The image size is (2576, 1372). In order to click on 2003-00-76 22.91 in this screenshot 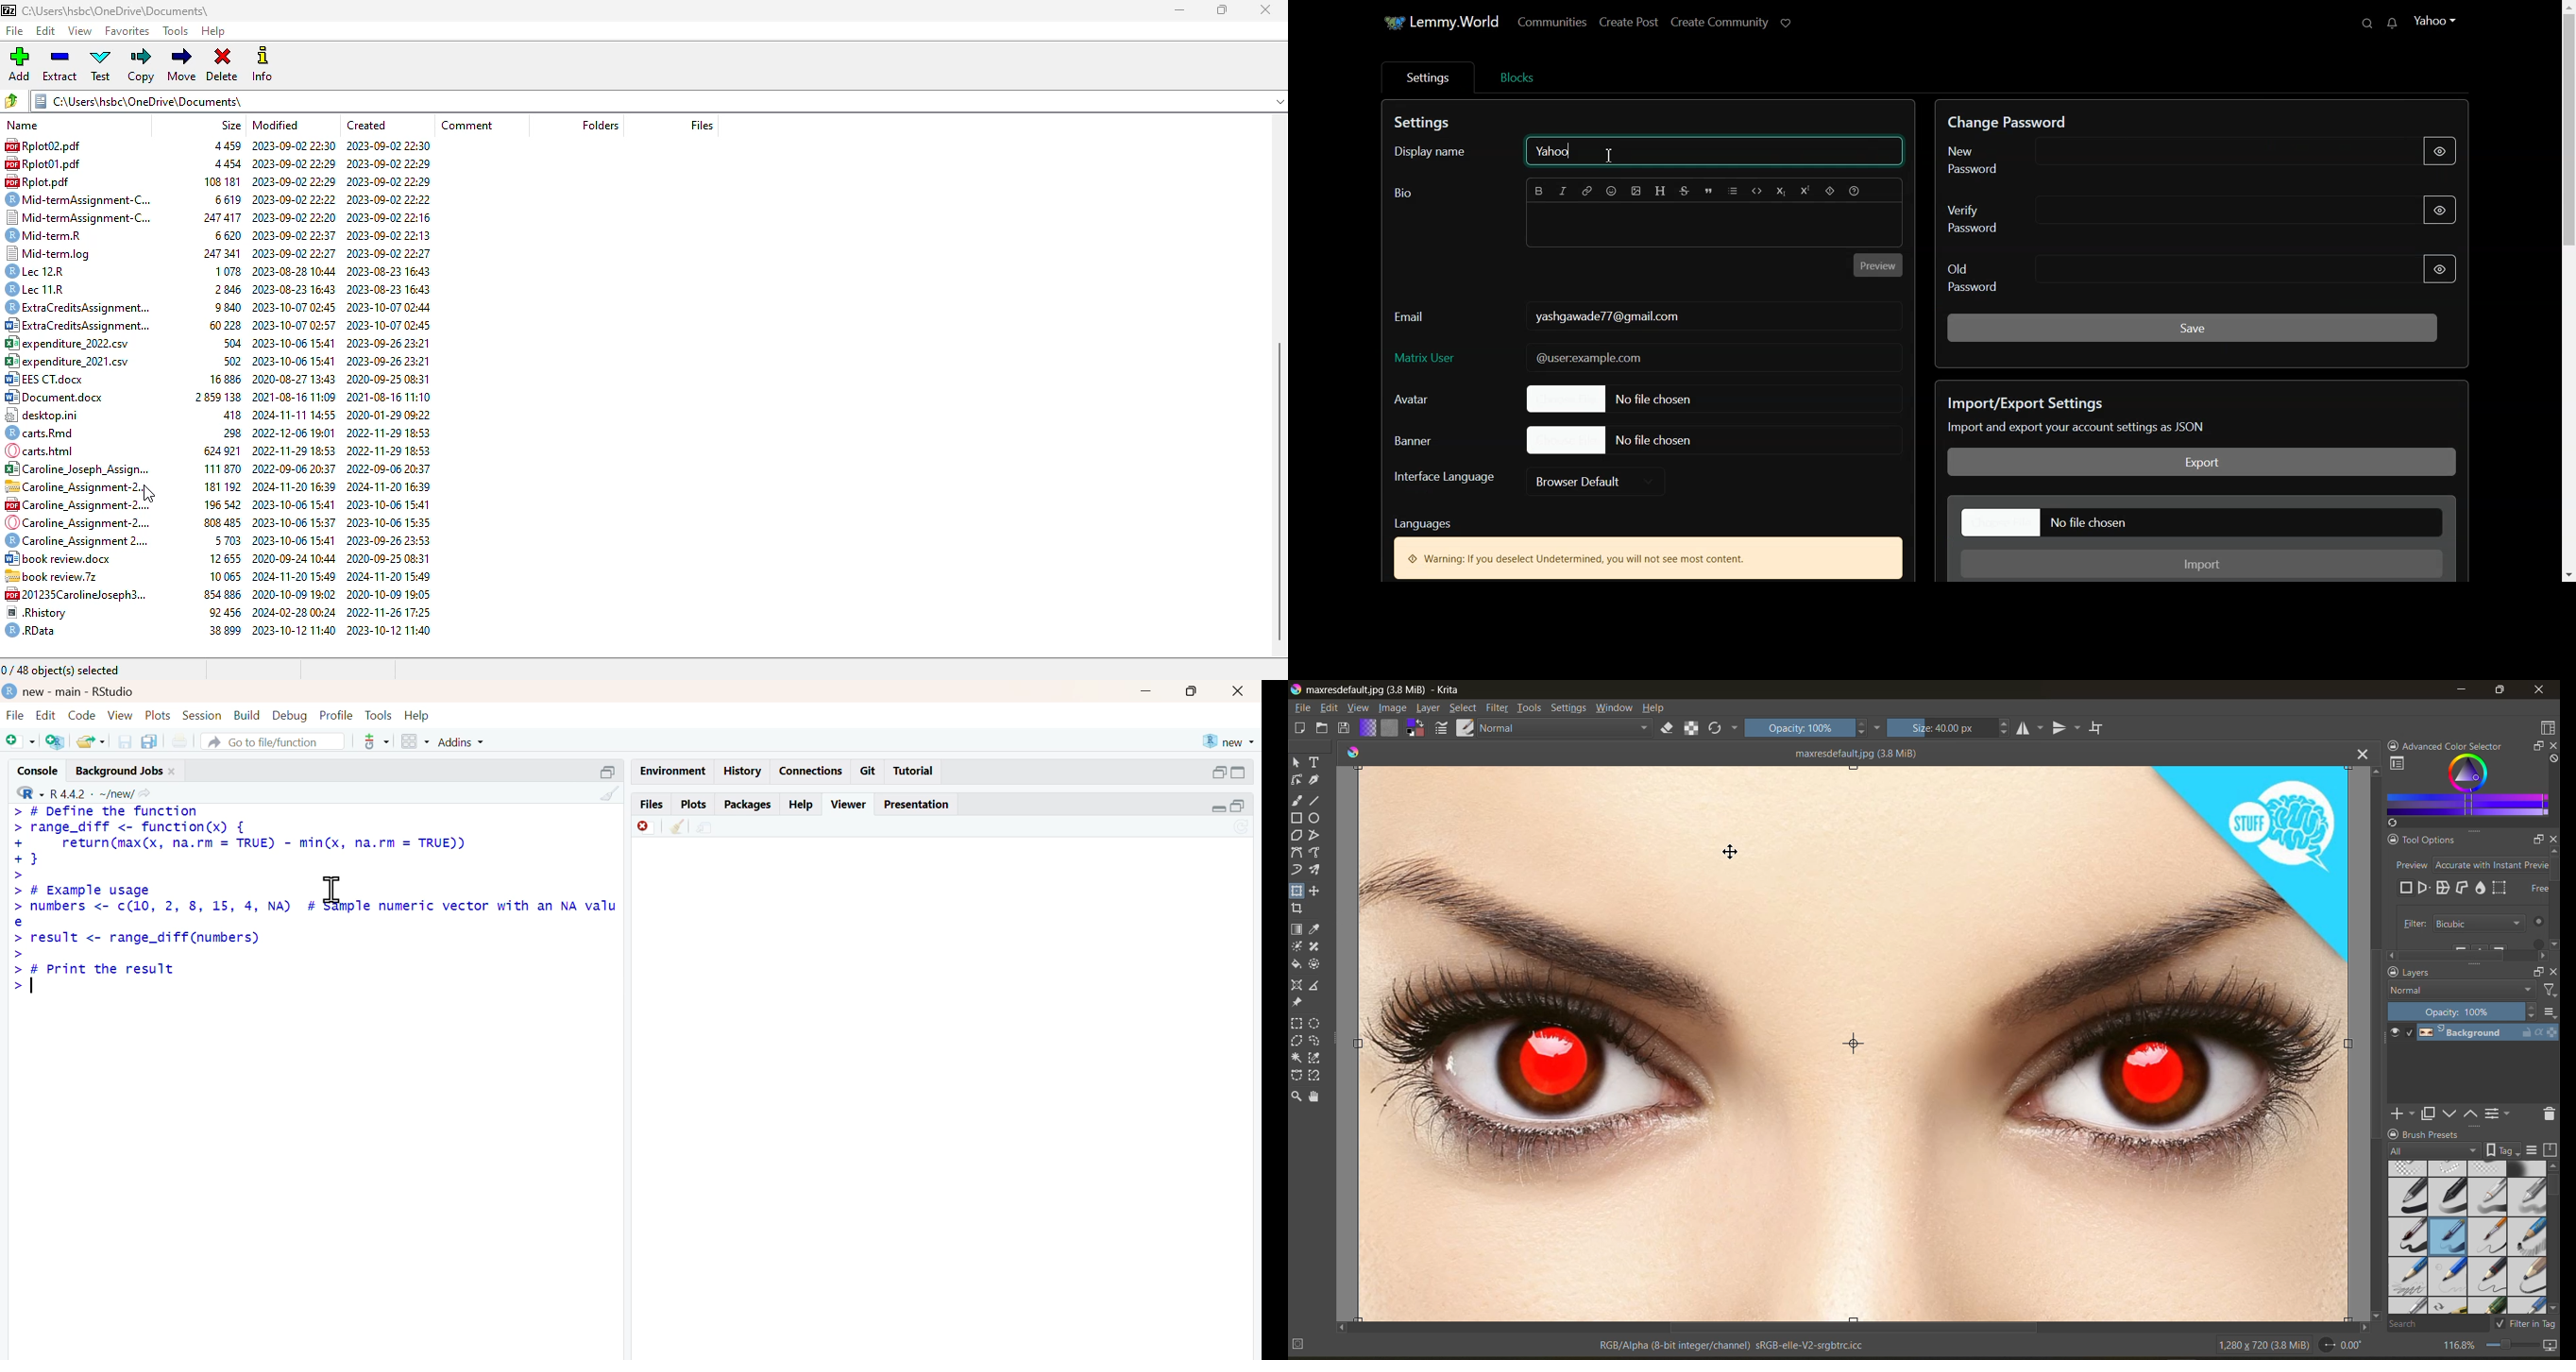, I will do `click(391, 361)`.